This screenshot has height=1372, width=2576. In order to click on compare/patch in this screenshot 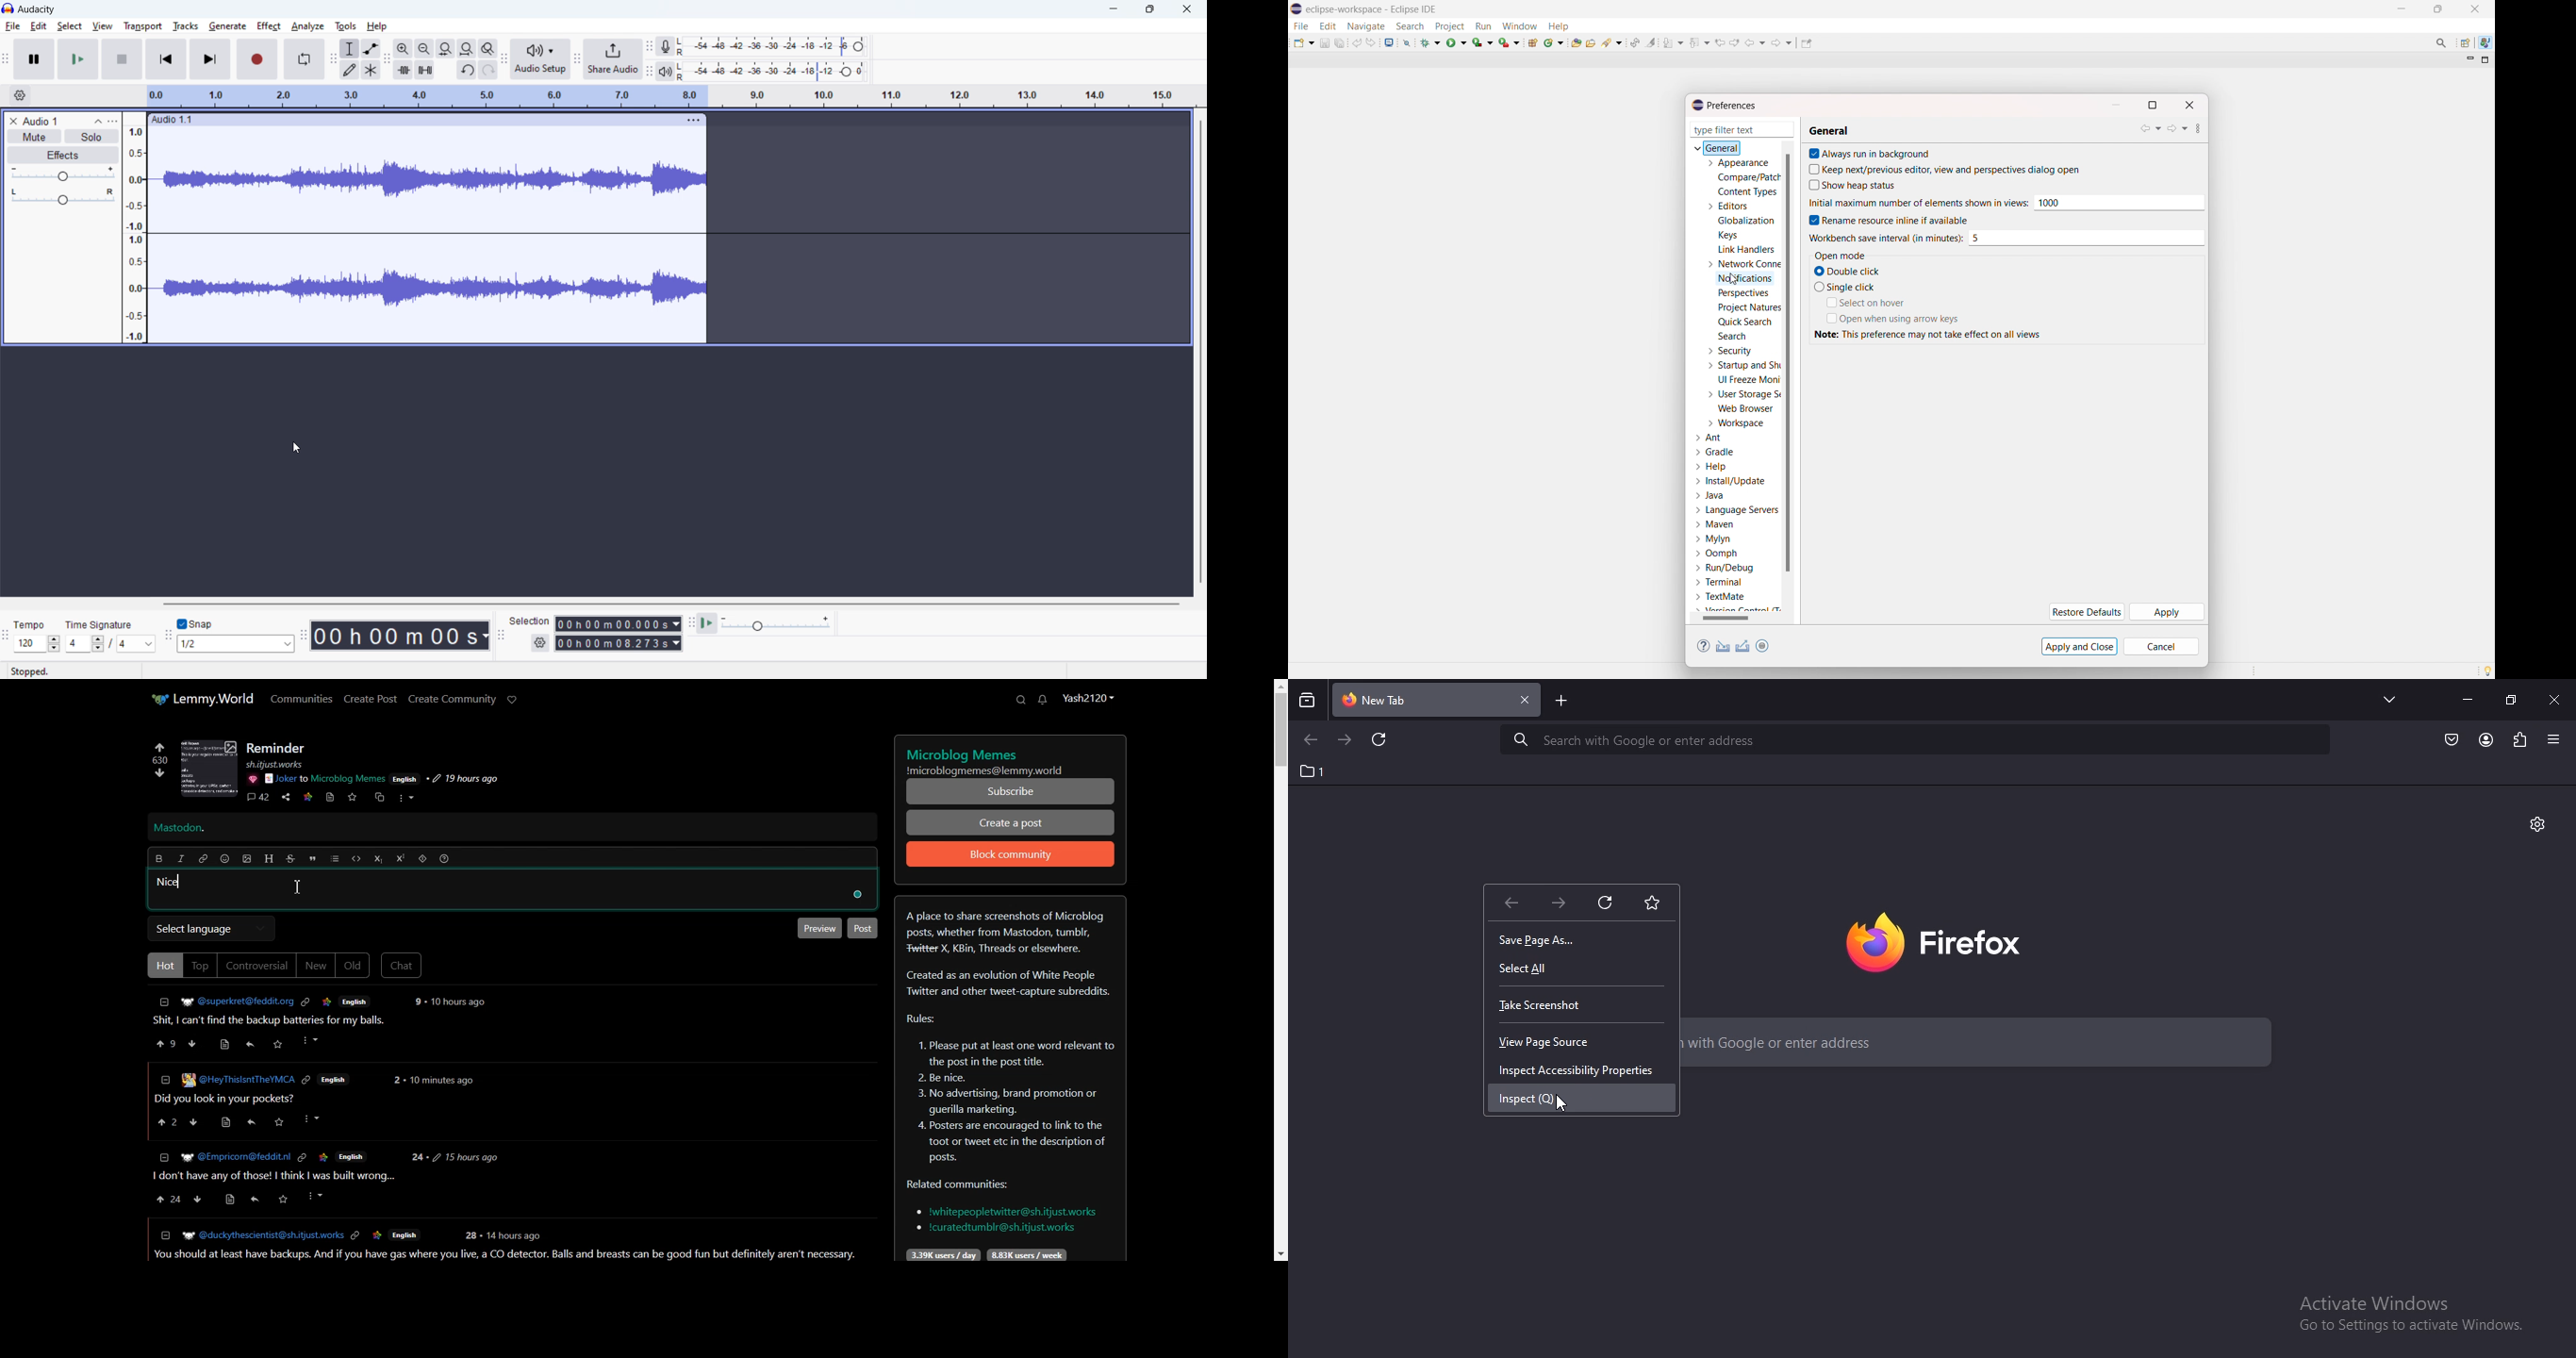, I will do `click(1746, 178)`.